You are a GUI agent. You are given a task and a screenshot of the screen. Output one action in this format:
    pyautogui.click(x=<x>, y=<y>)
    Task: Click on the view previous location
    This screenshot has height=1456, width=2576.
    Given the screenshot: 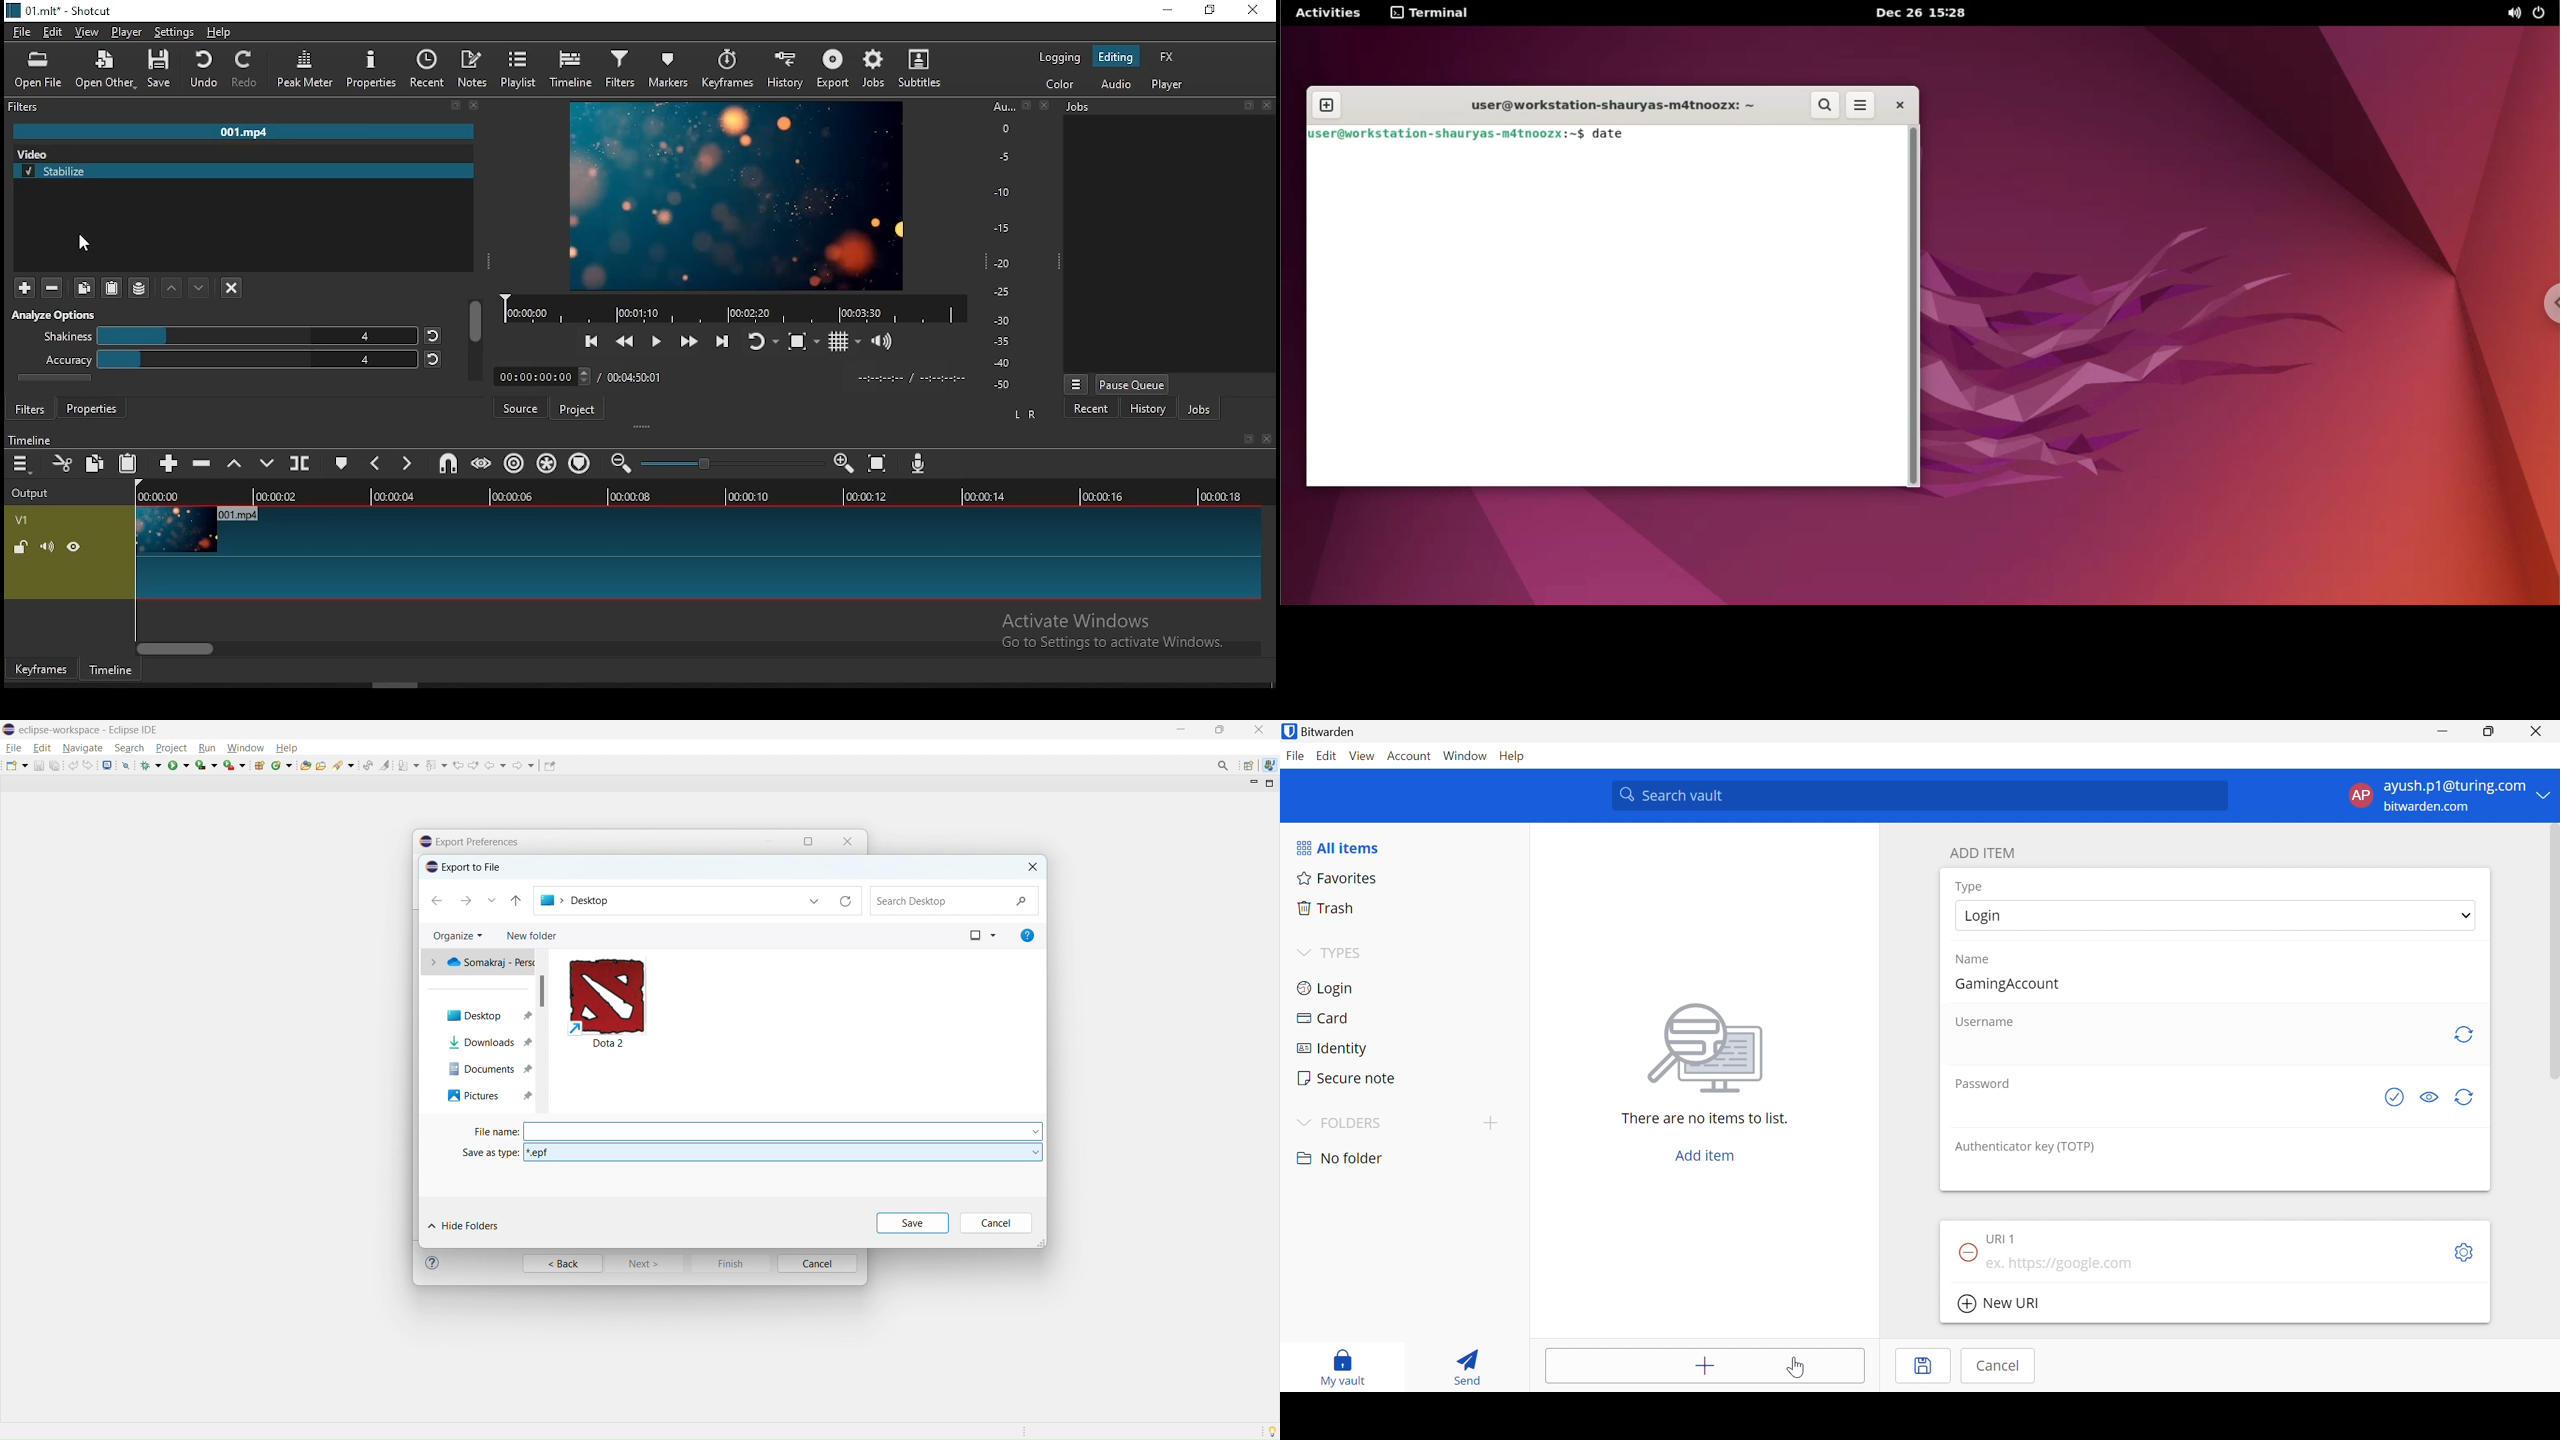 What is the action you would take?
    pyautogui.click(x=458, y=765)
    